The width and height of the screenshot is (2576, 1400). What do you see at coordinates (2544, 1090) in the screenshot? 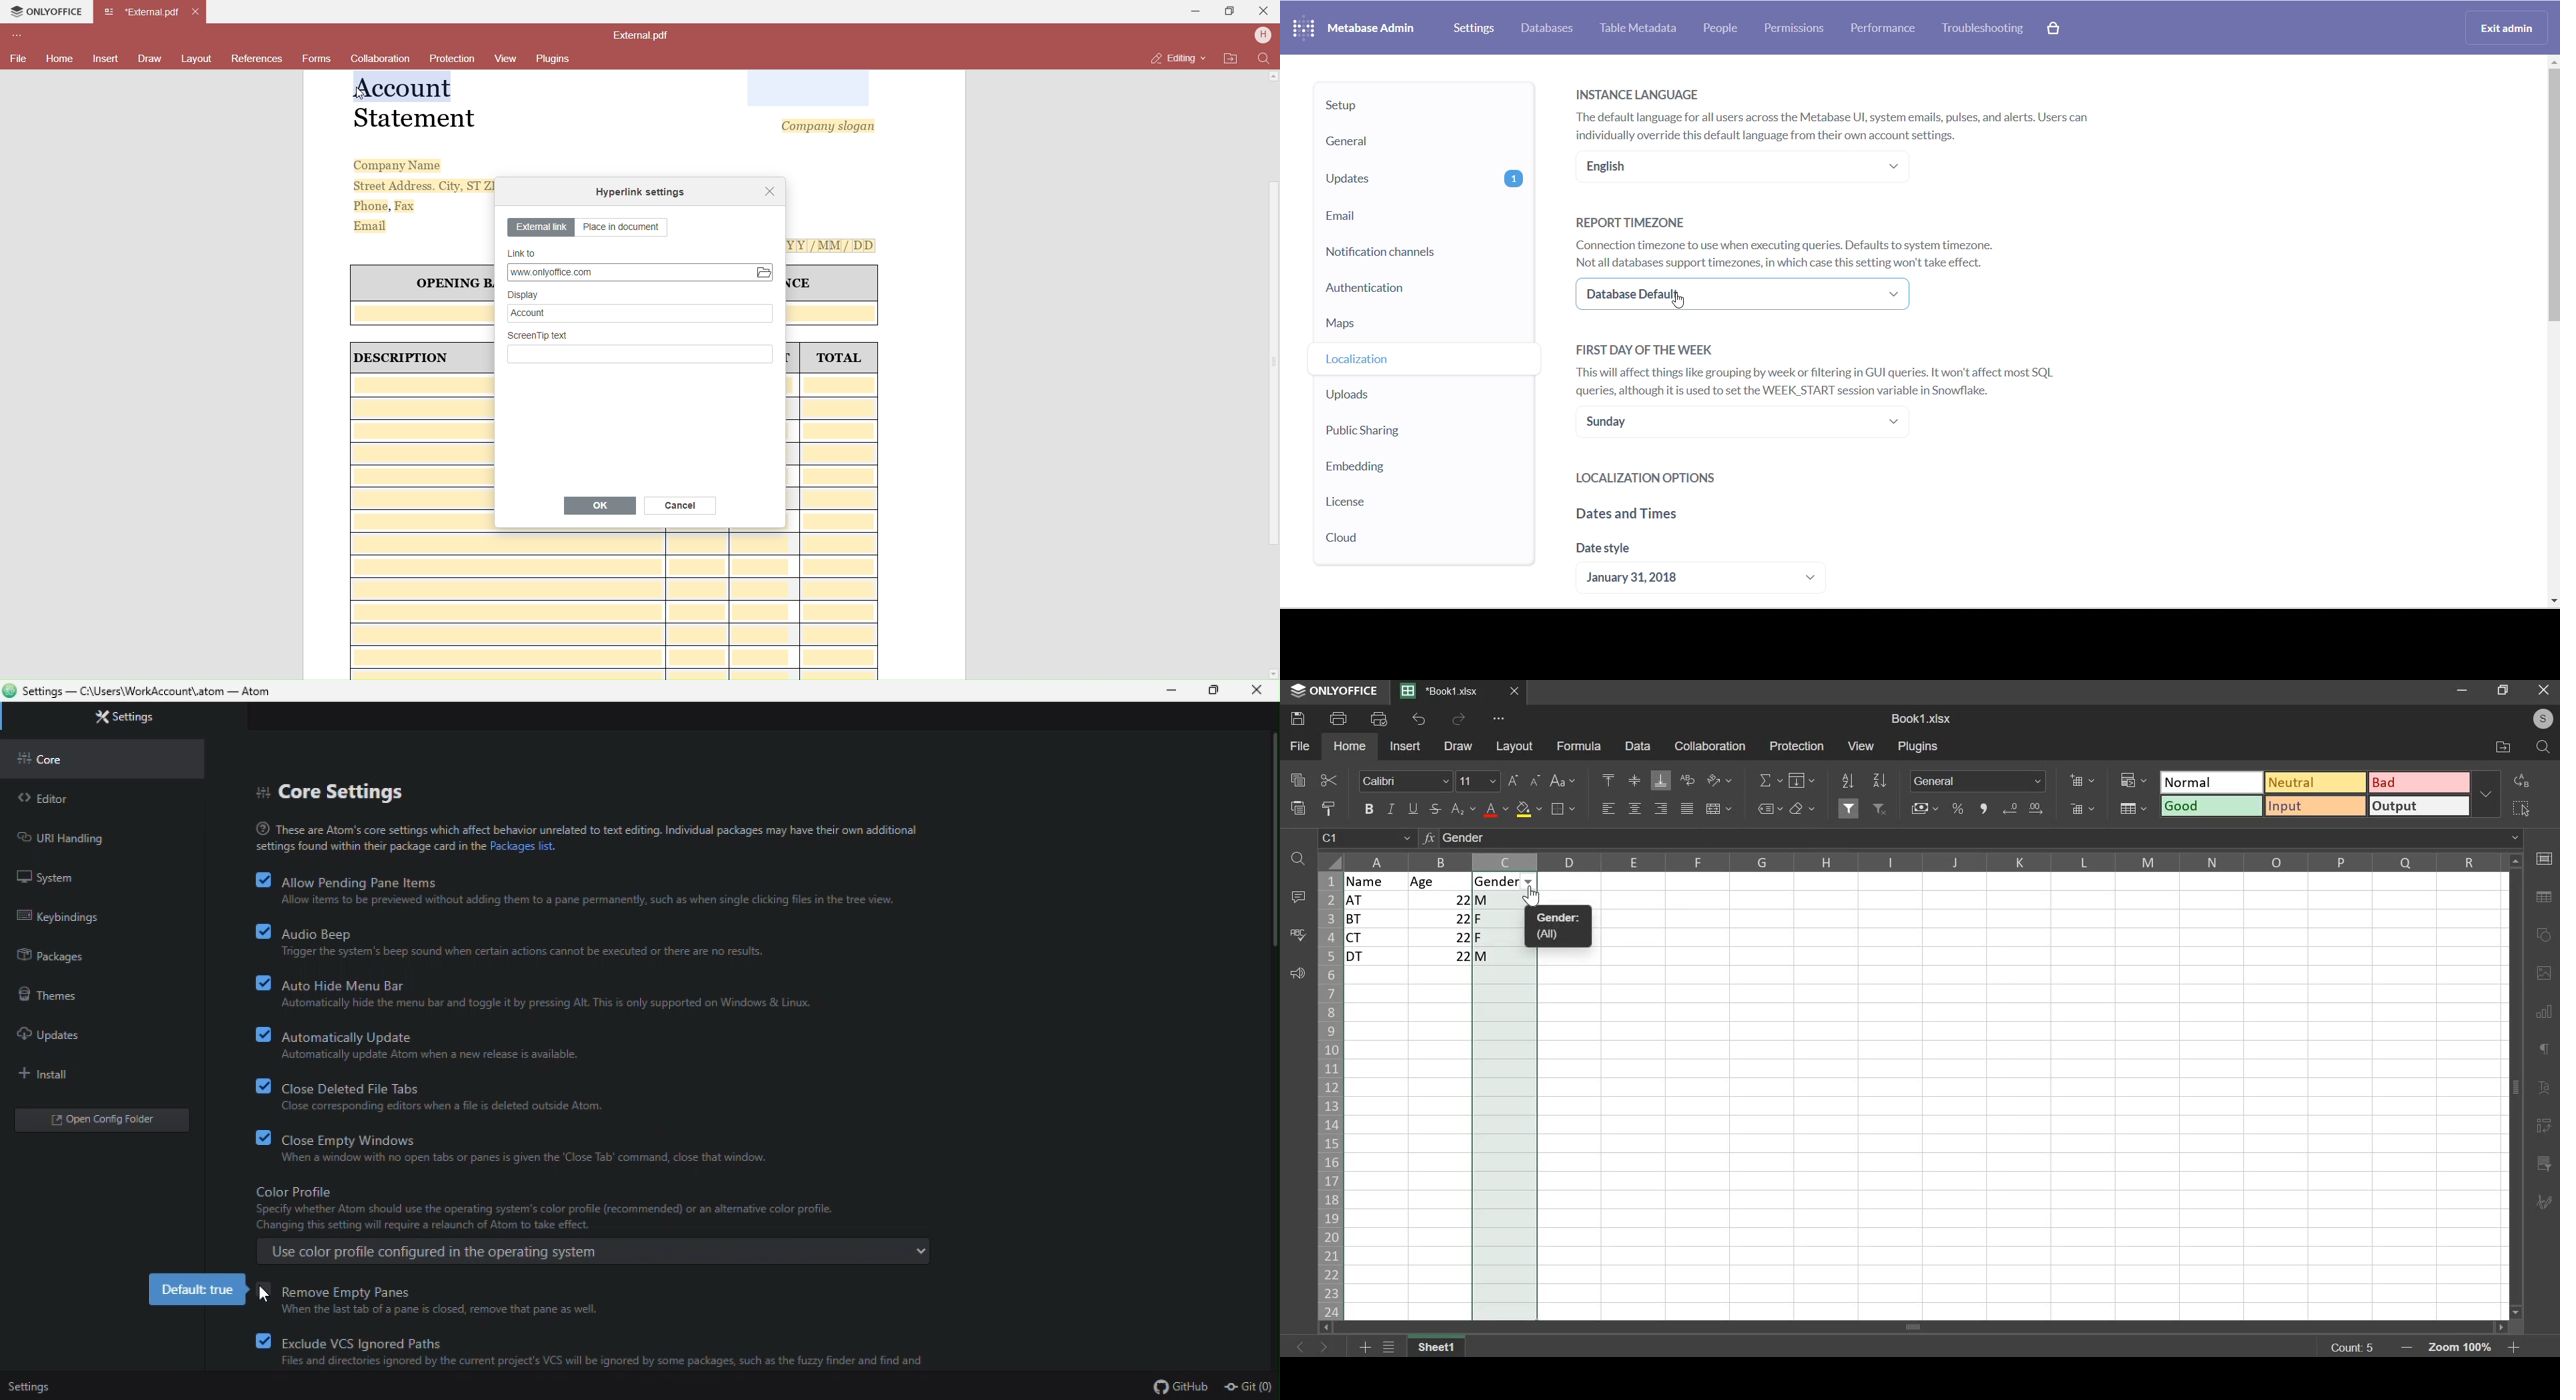
I see `text art` at bounding box center [2544, 1090].